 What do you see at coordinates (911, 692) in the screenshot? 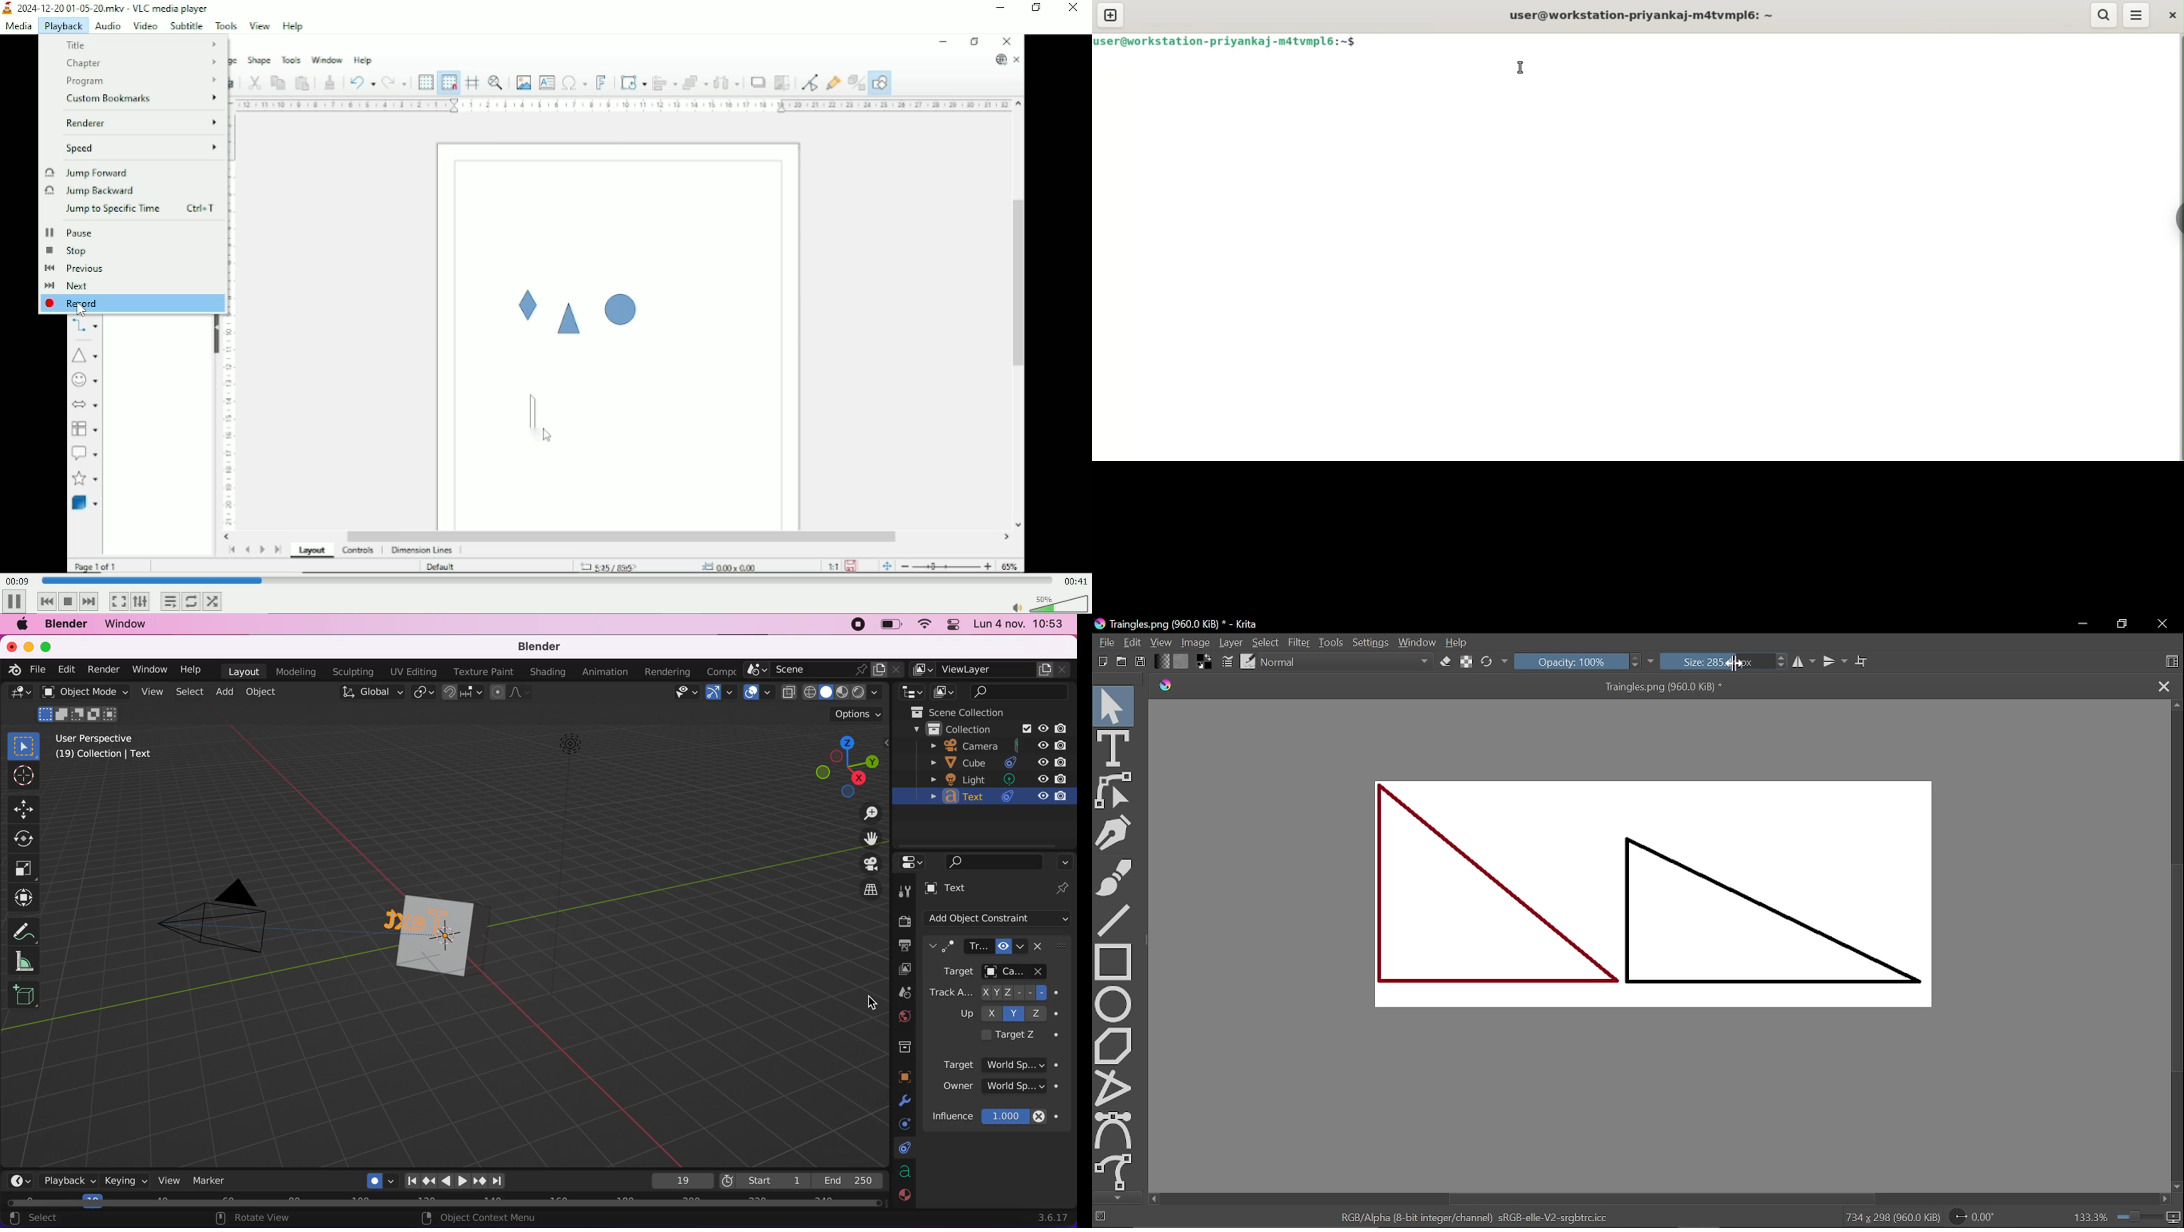
I see `editor type` at bounding box center [911, 692].